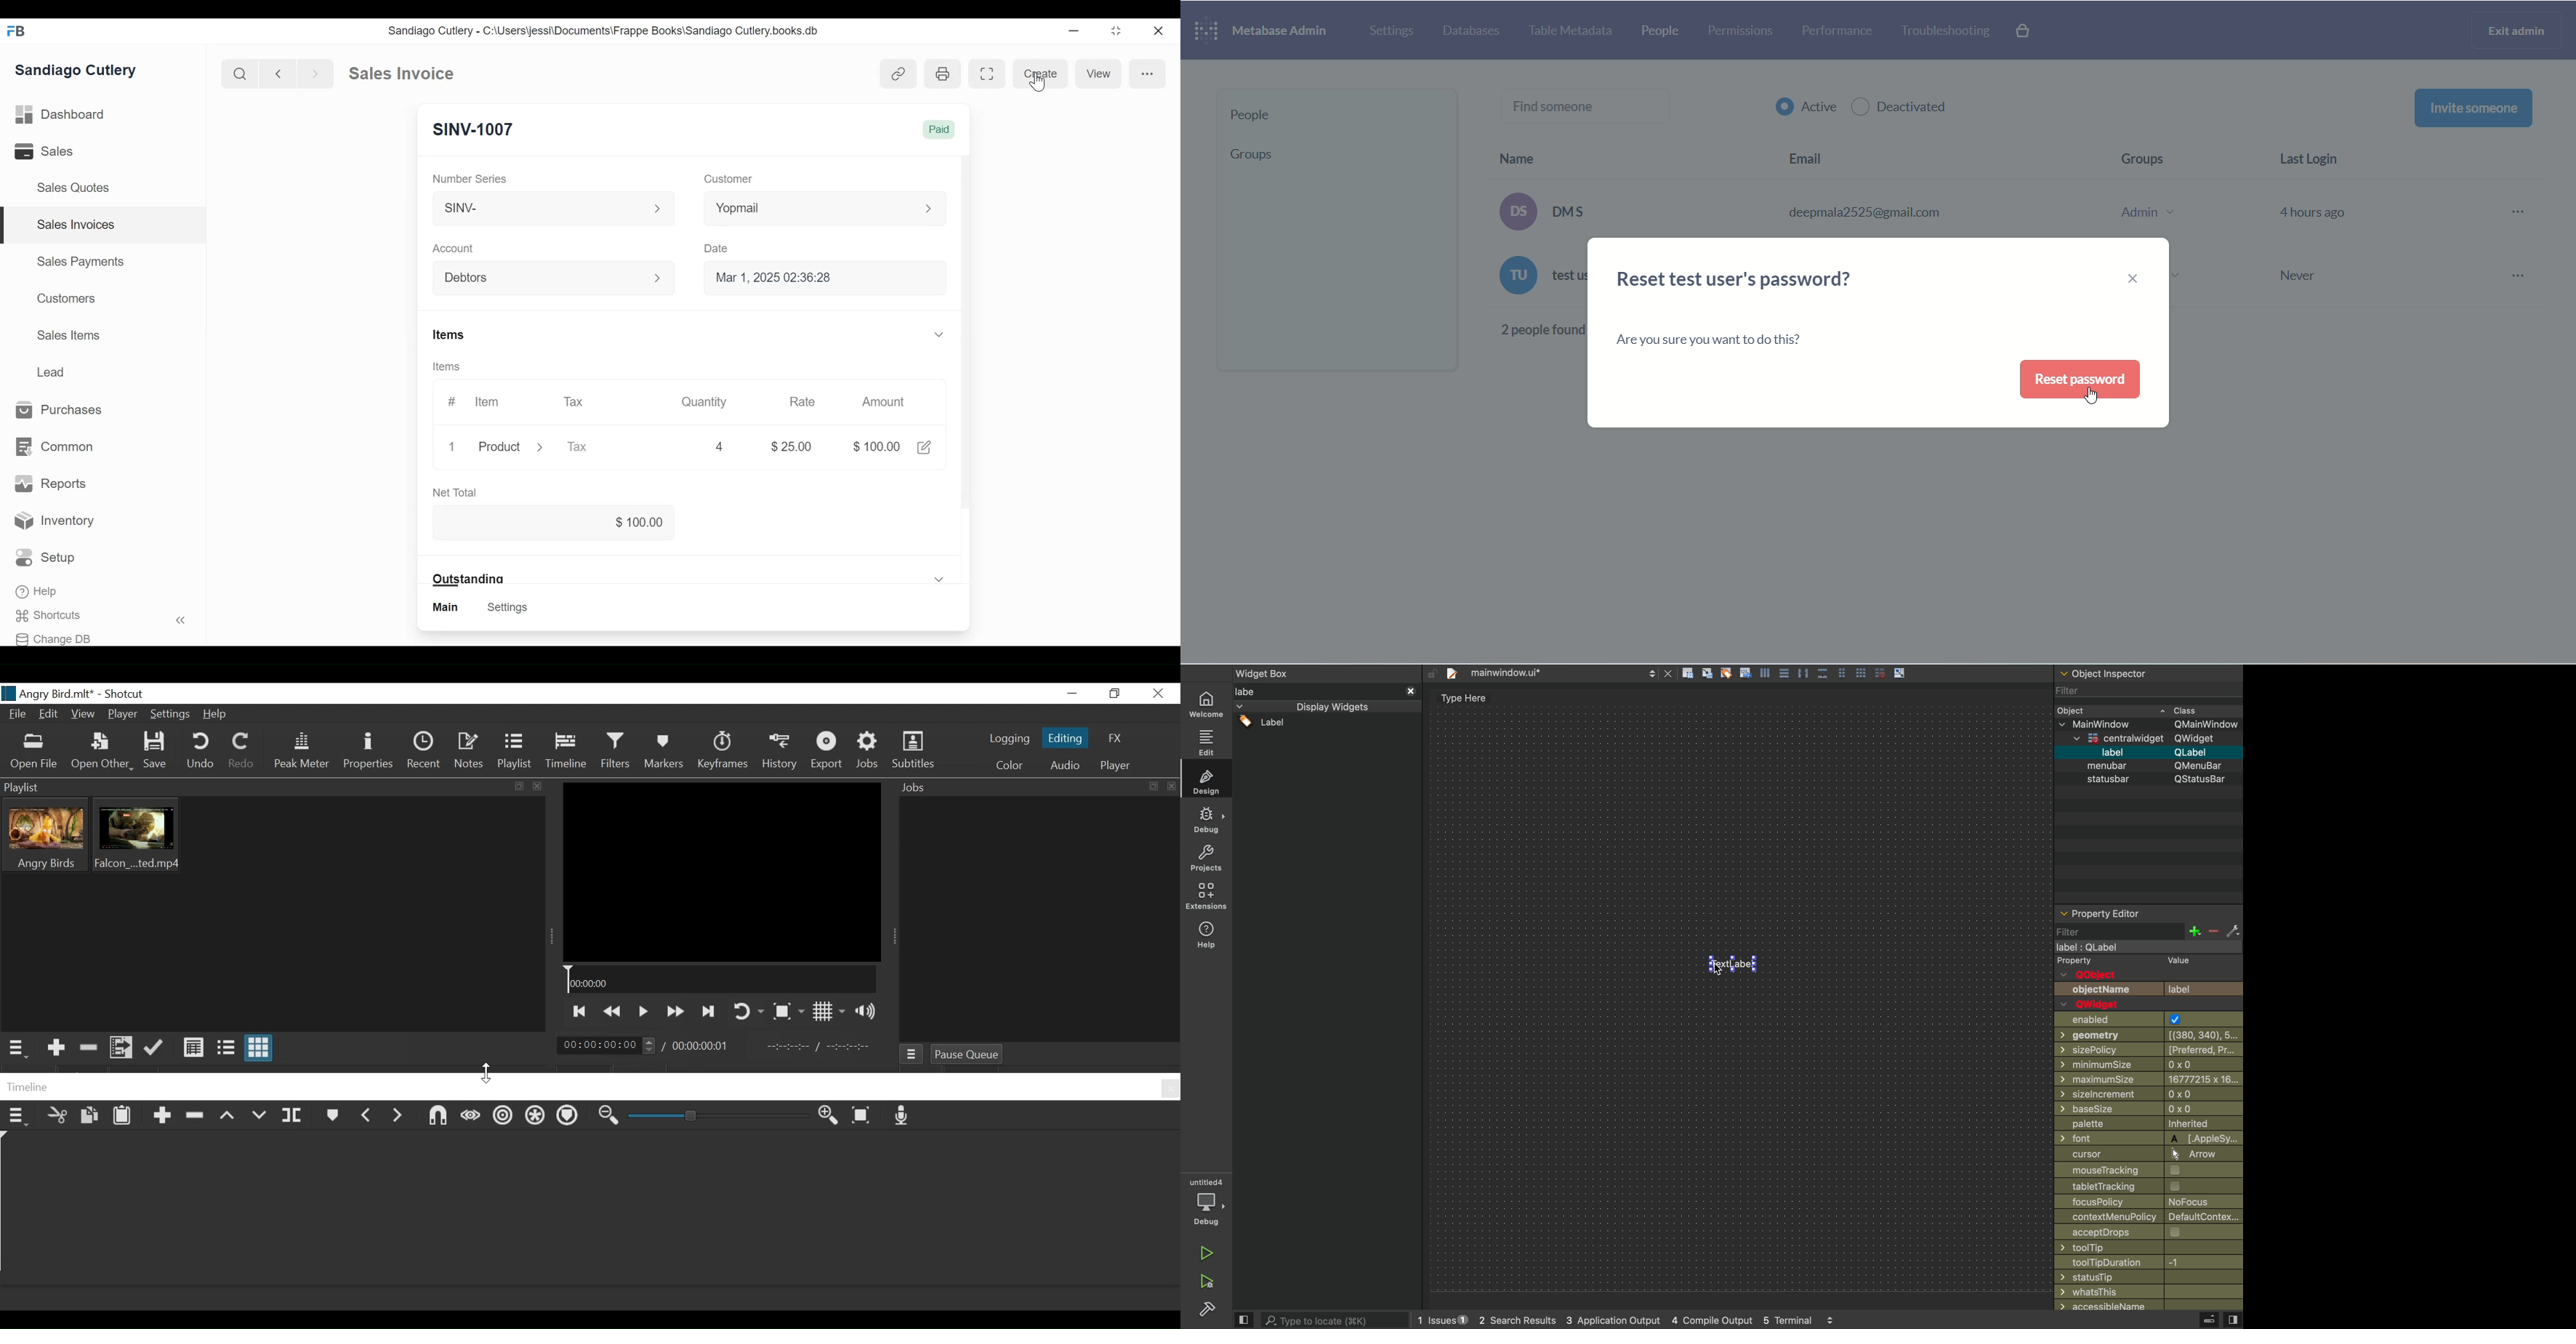  I want to click on Split at playhead, so click(294, 1117).